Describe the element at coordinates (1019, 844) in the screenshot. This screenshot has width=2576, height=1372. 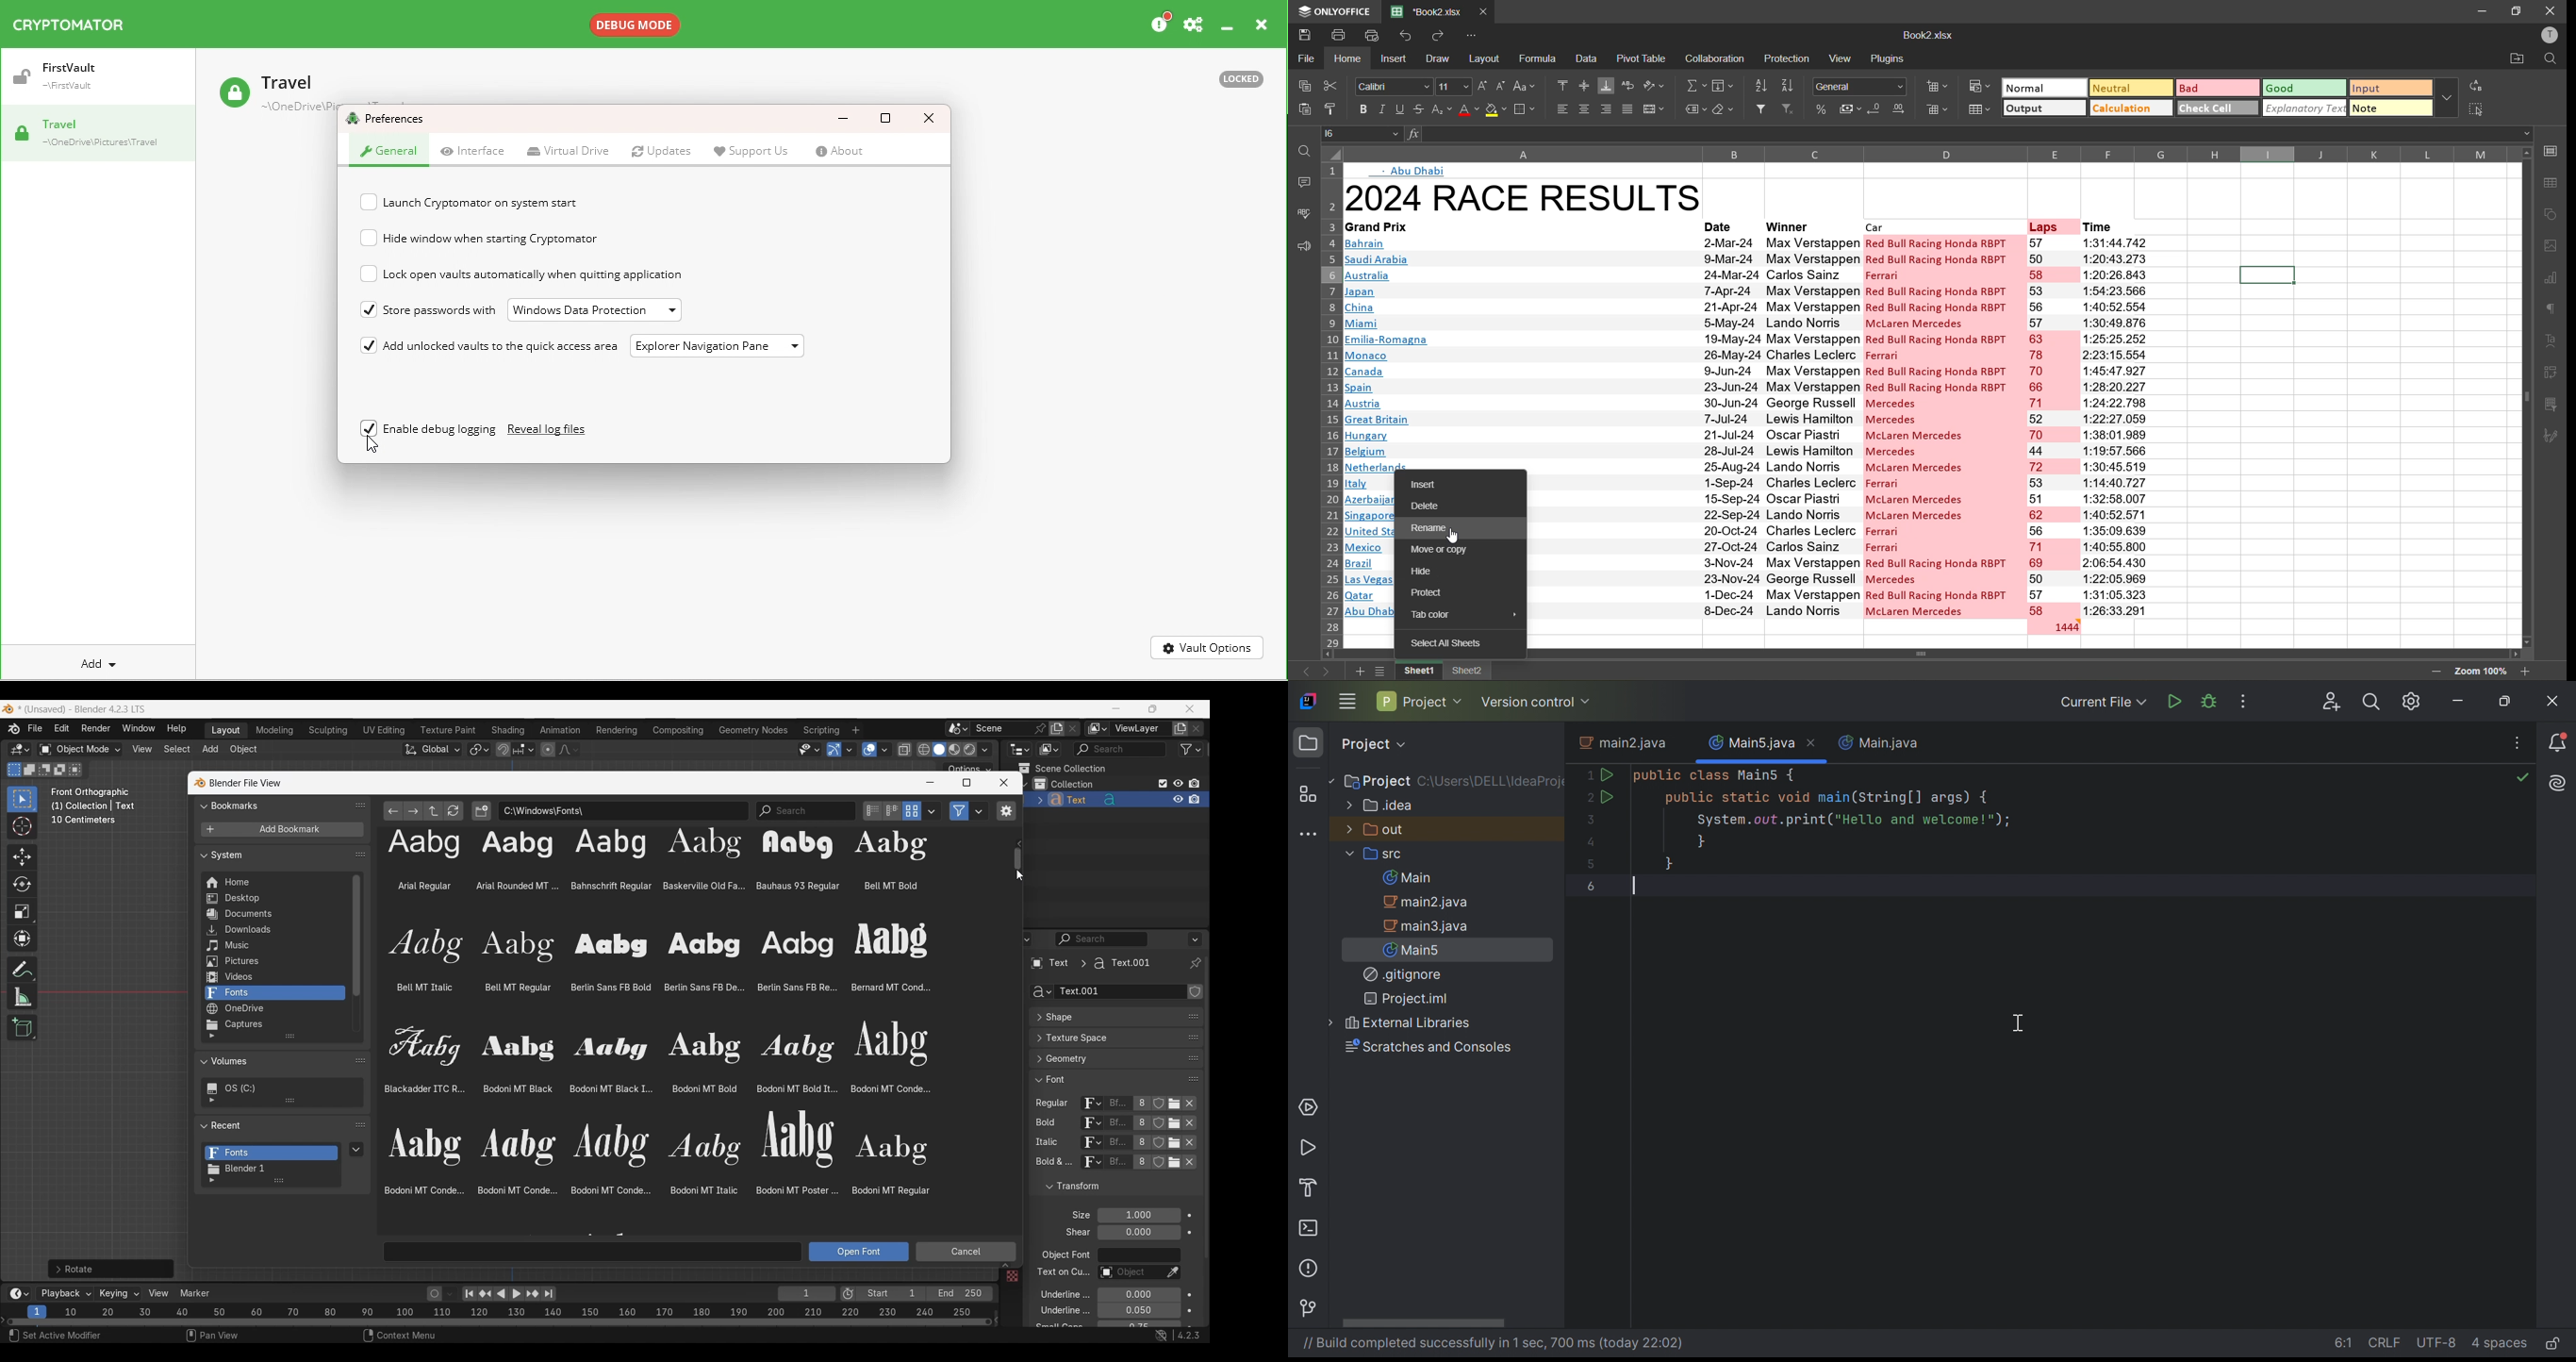
I see `Show path history` at that location.